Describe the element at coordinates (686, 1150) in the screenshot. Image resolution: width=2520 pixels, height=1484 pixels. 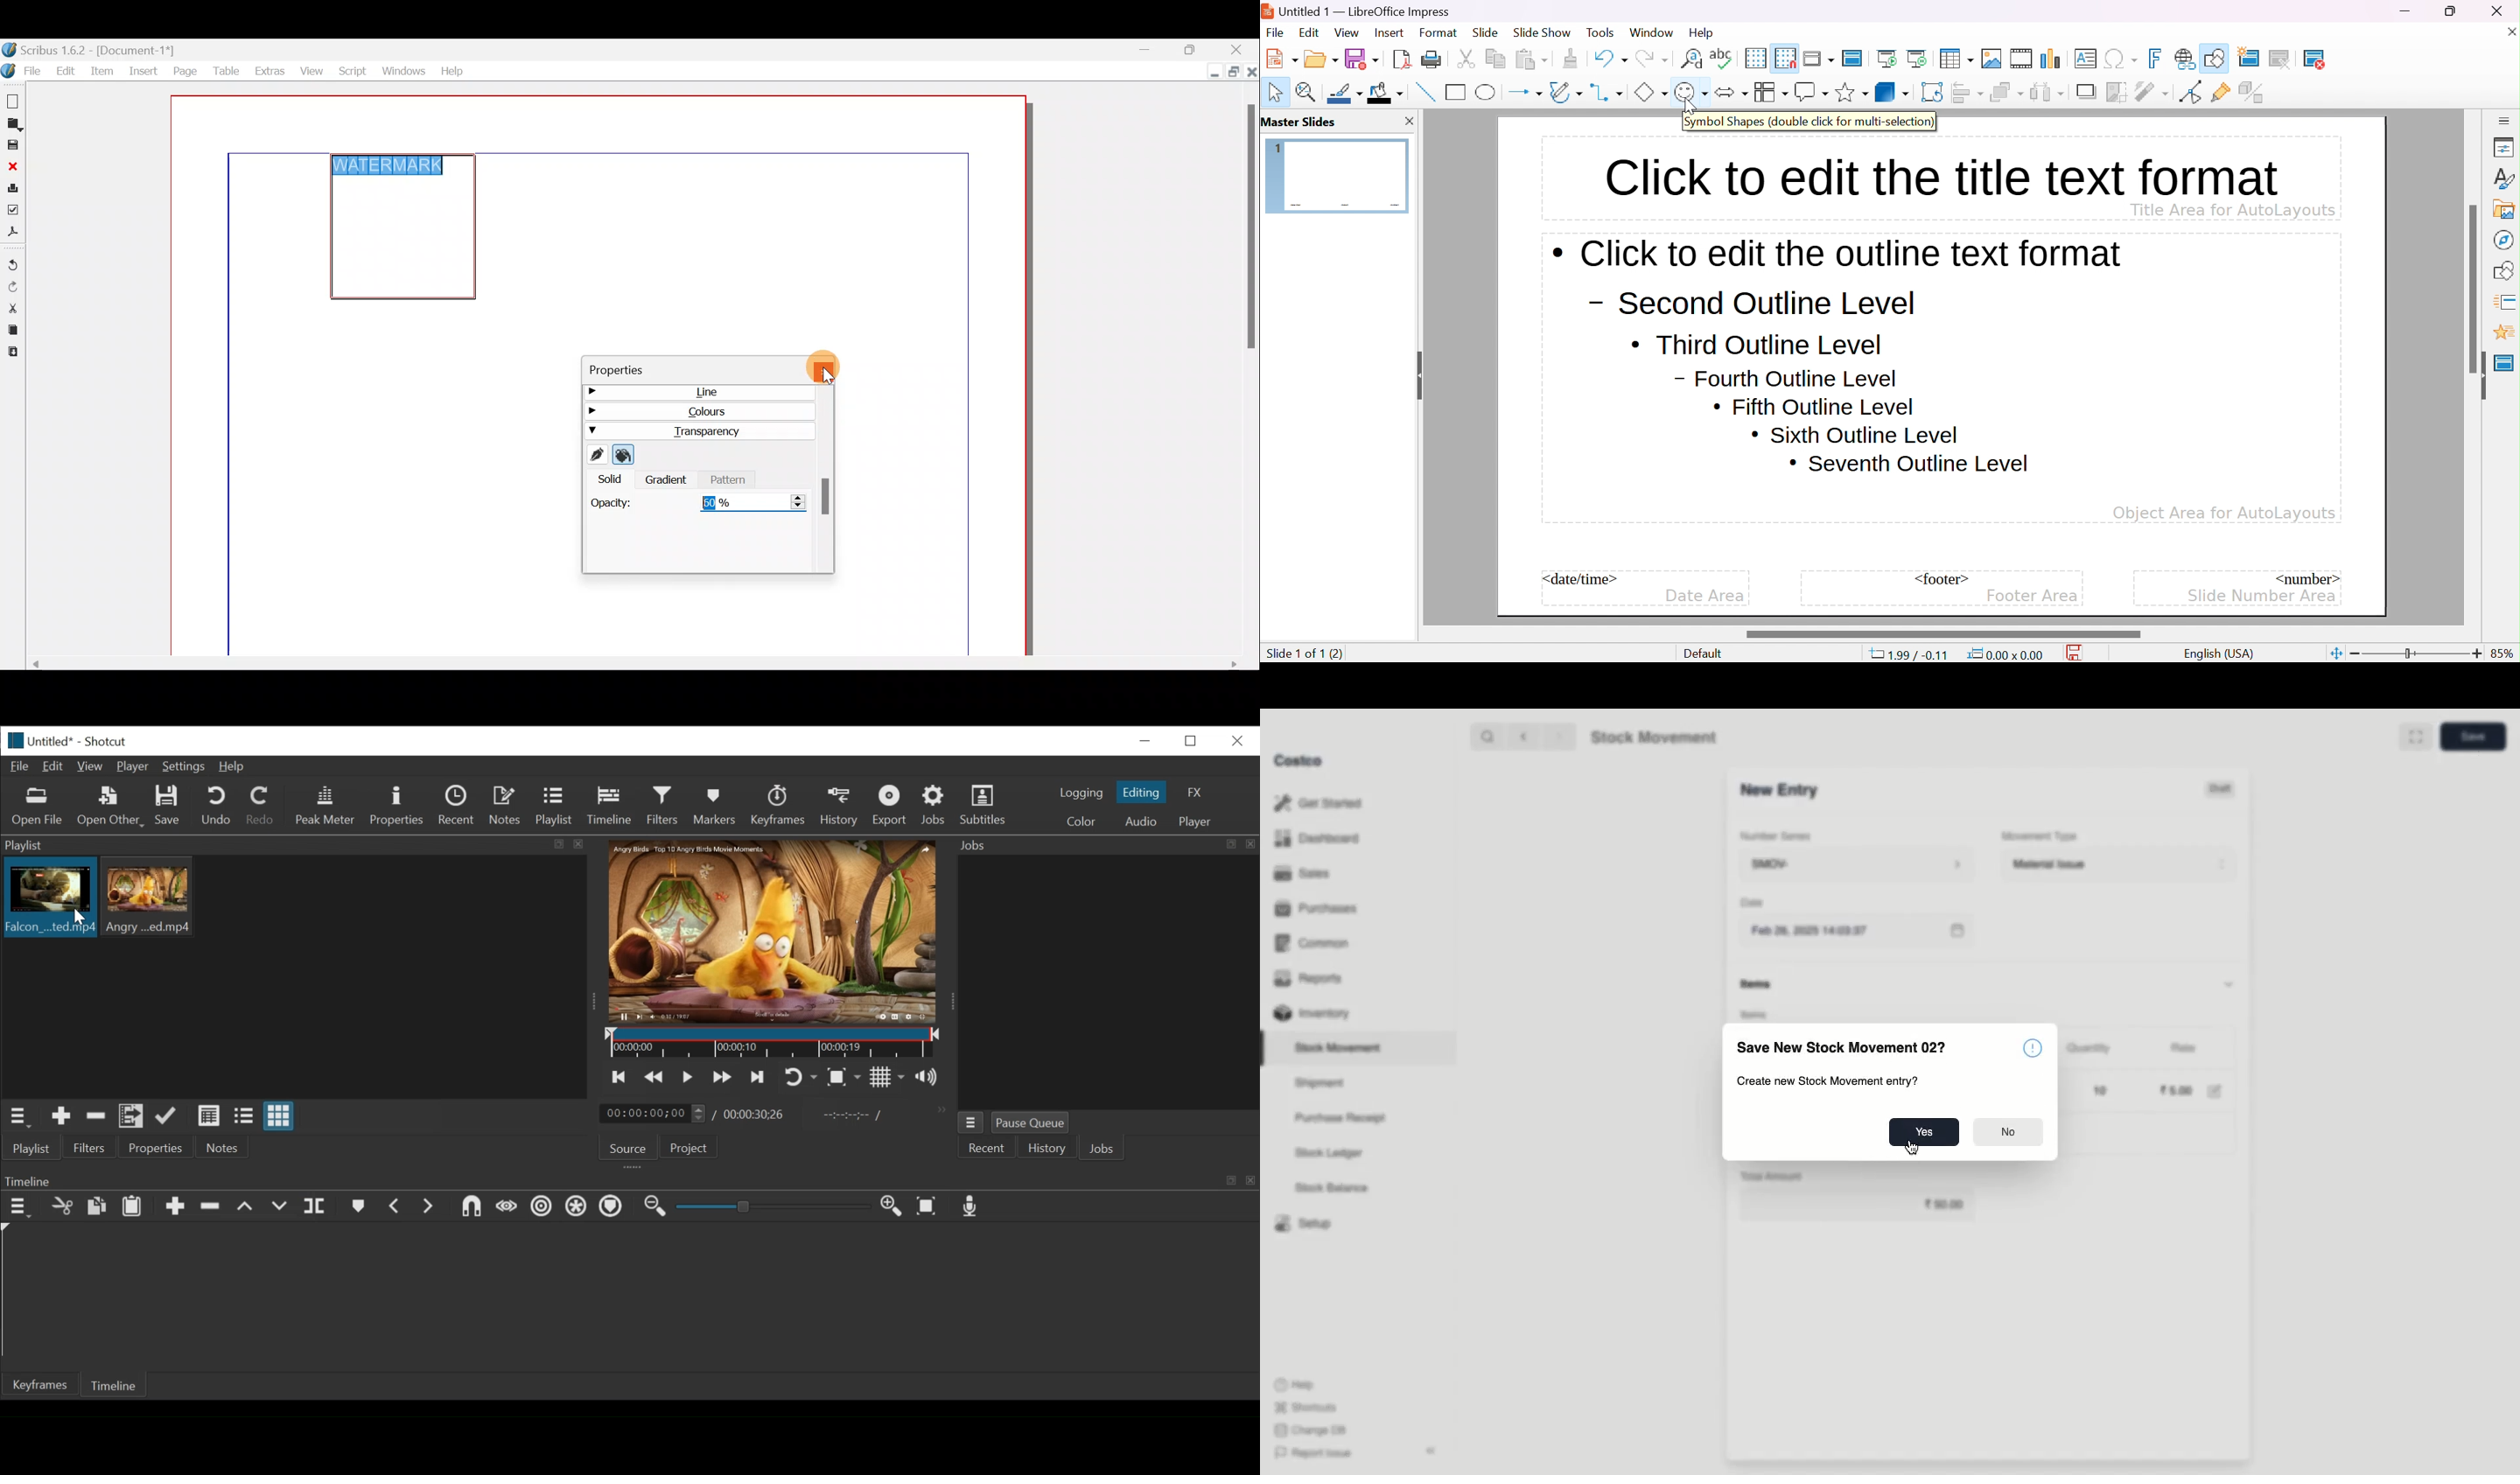
I see `Project` at that location.